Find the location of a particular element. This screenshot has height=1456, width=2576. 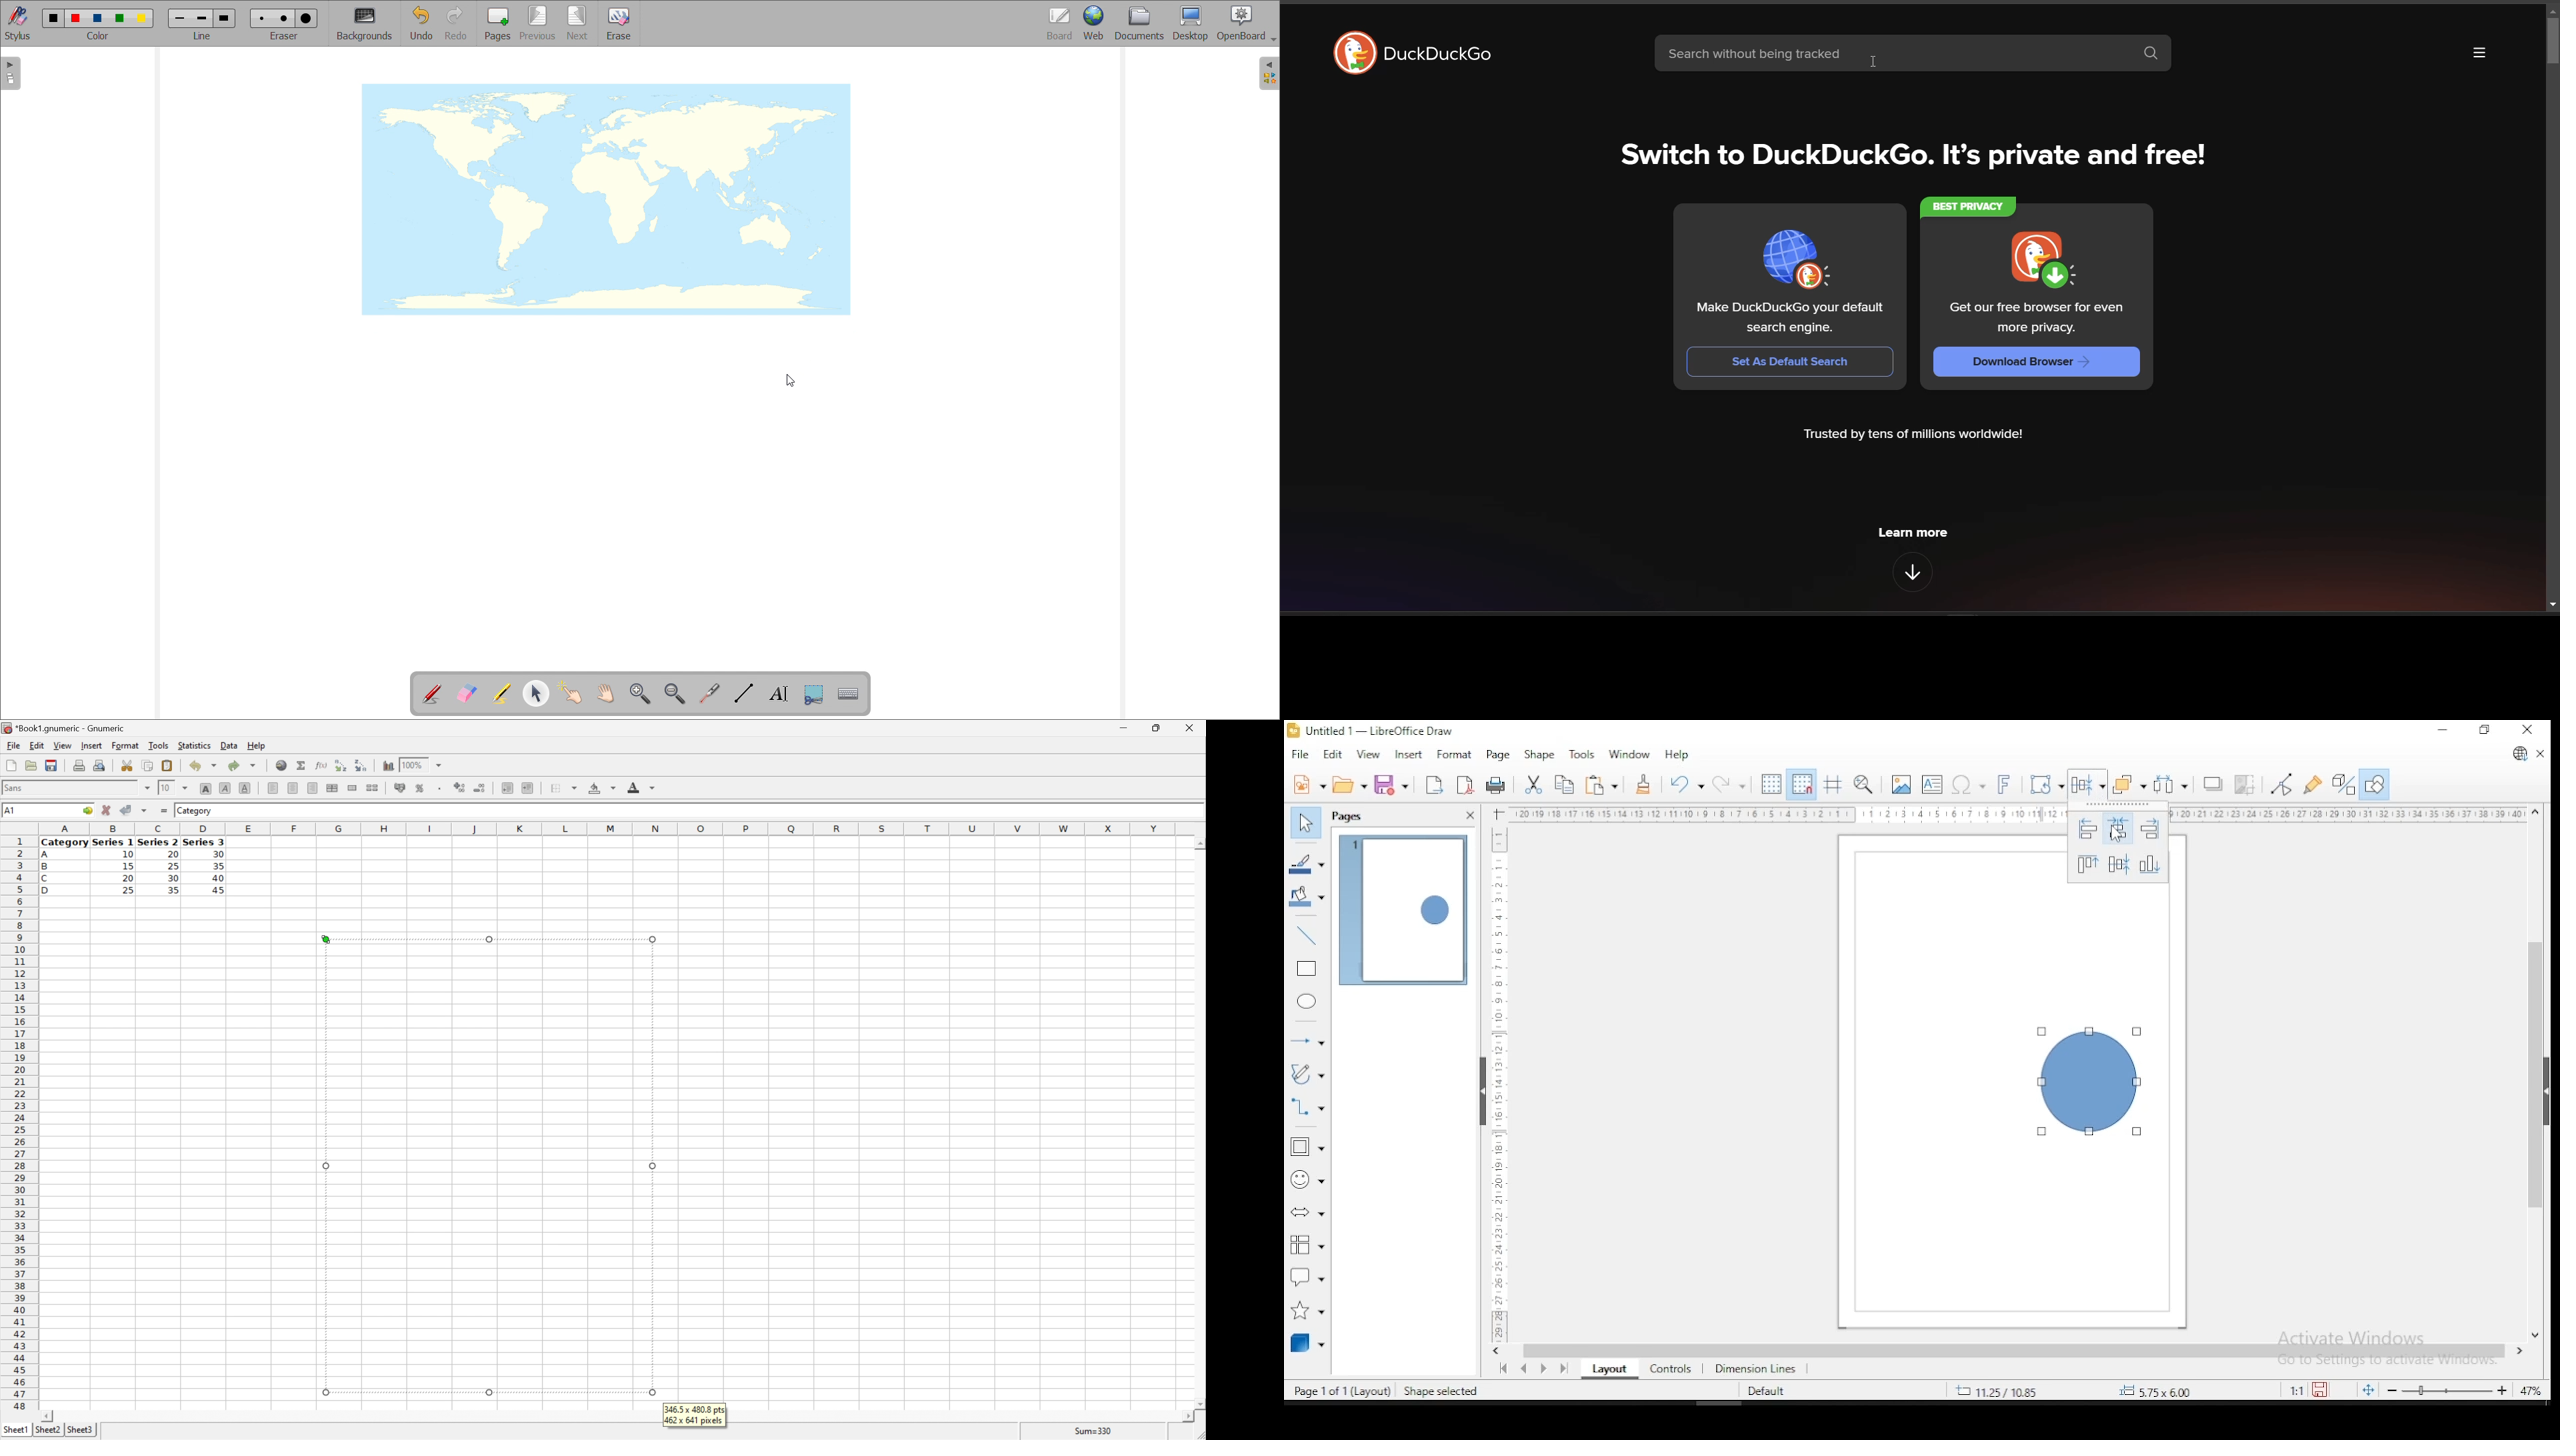

Increase indent, and align the contents to the left is located at coordinates (527, 789).